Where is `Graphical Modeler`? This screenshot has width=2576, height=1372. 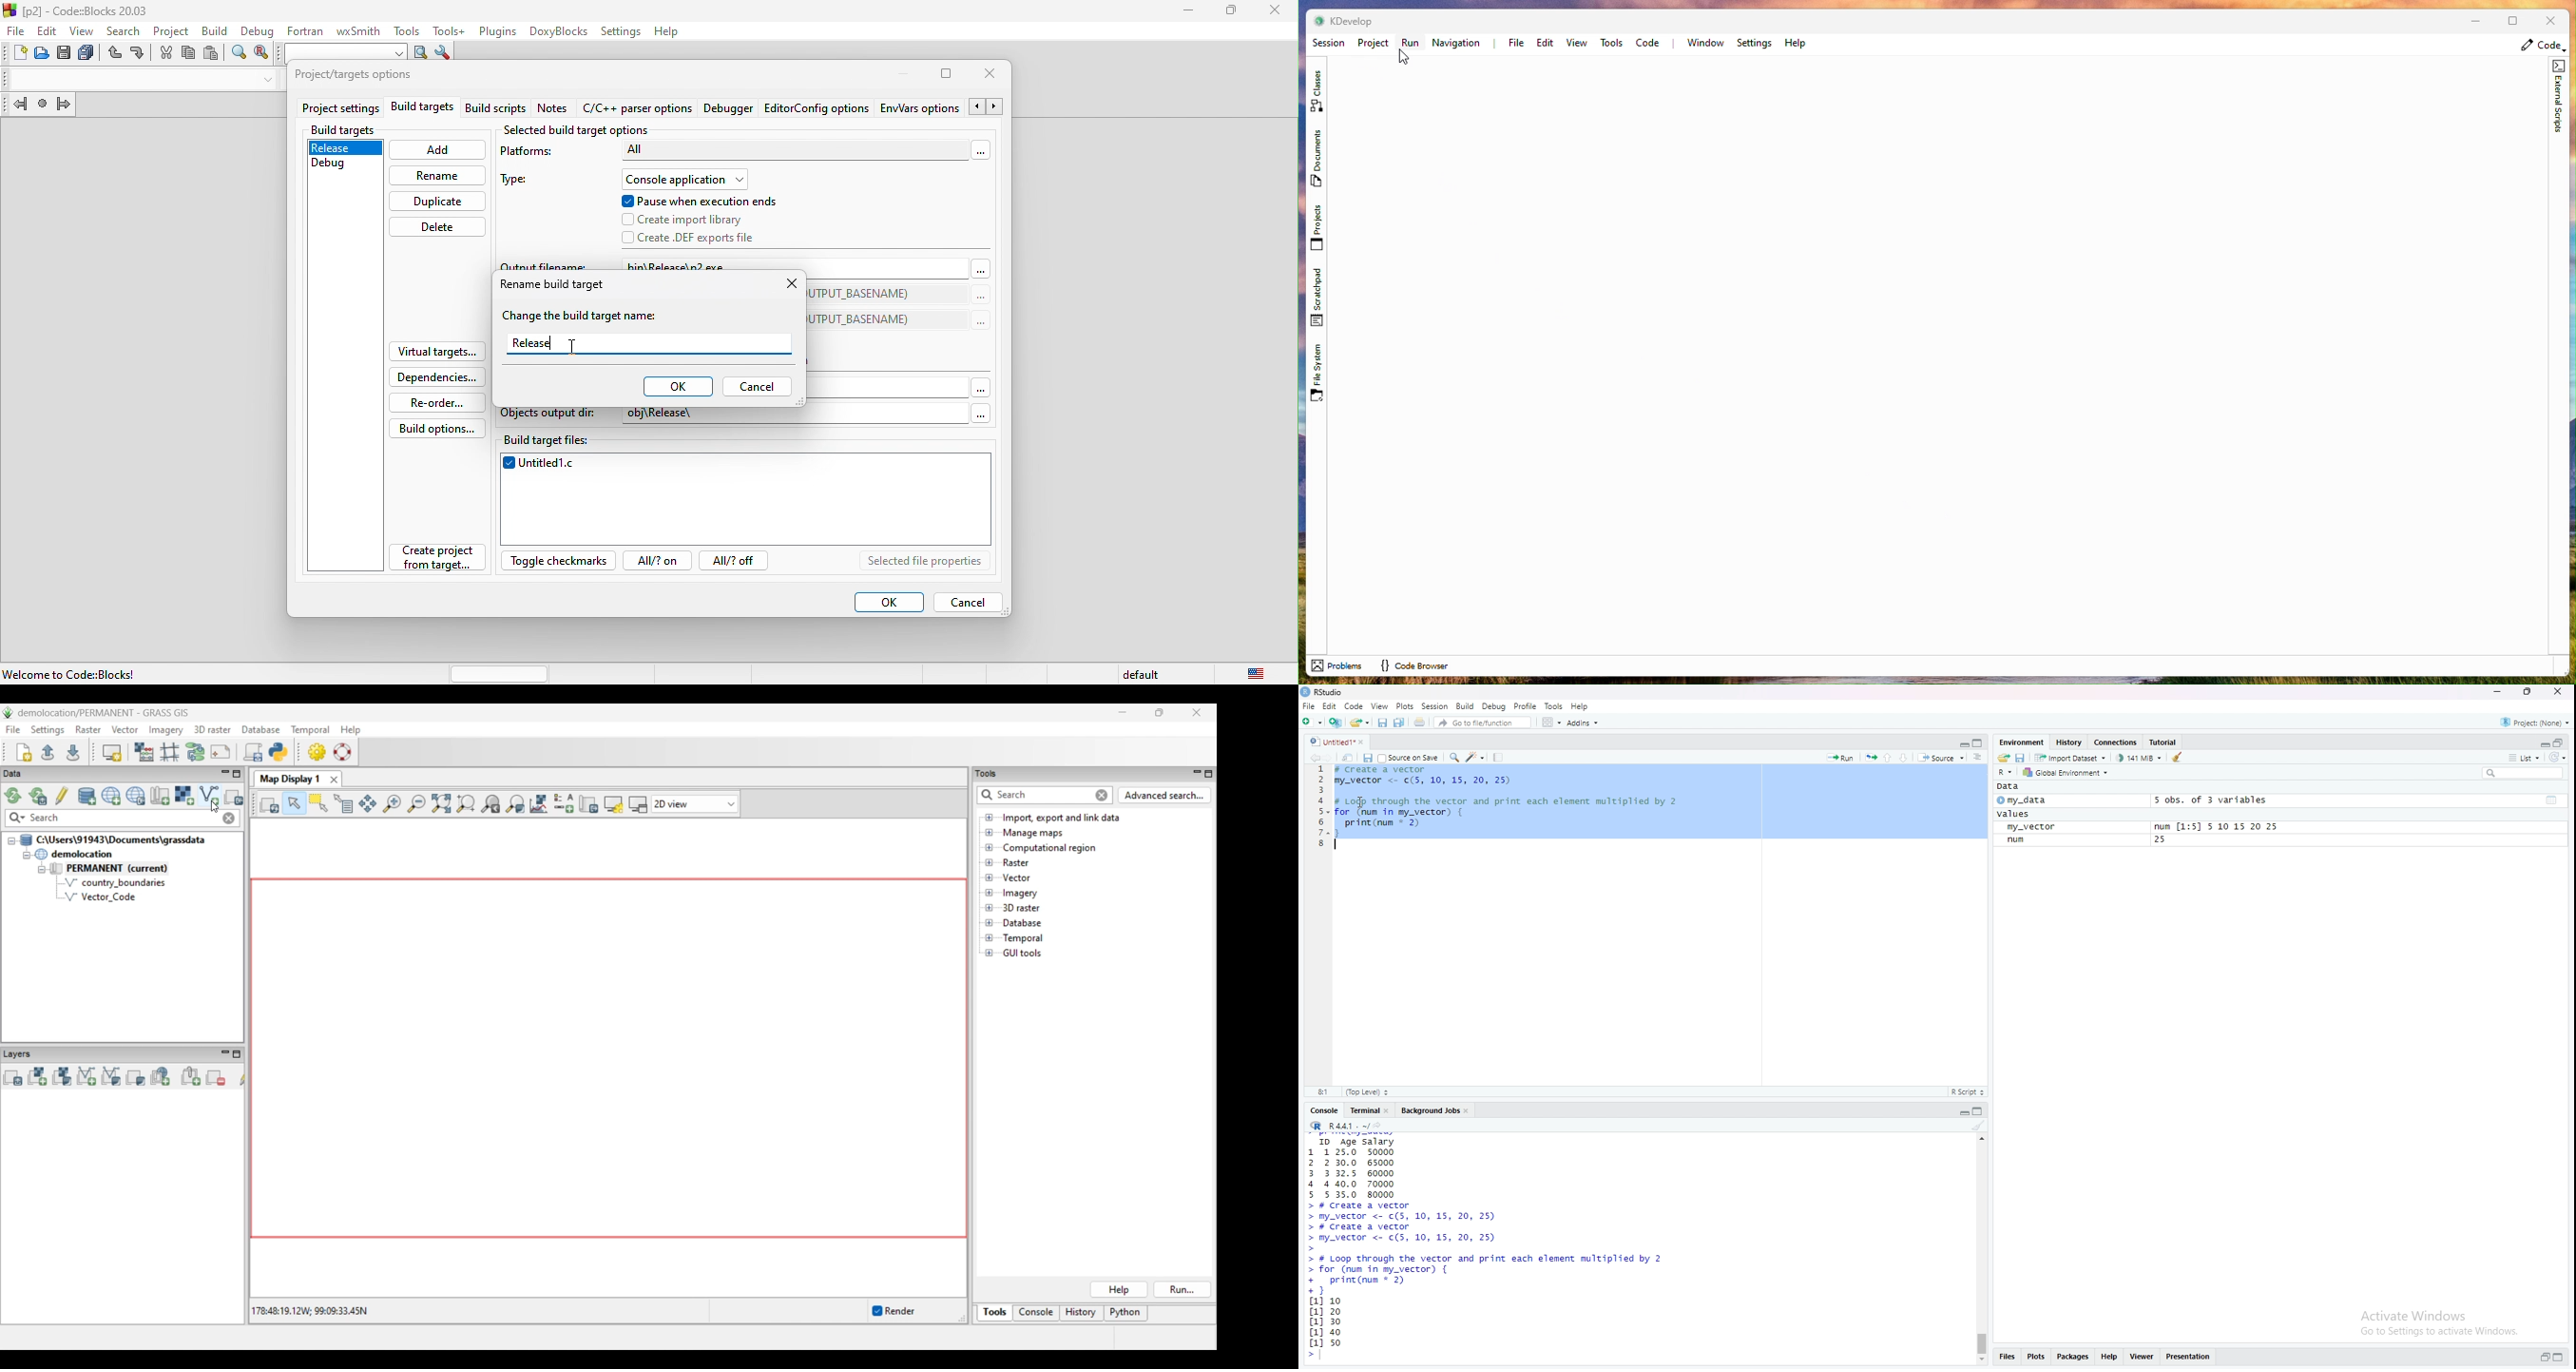
Graphical Modeler is located at coordinates (196, 752).